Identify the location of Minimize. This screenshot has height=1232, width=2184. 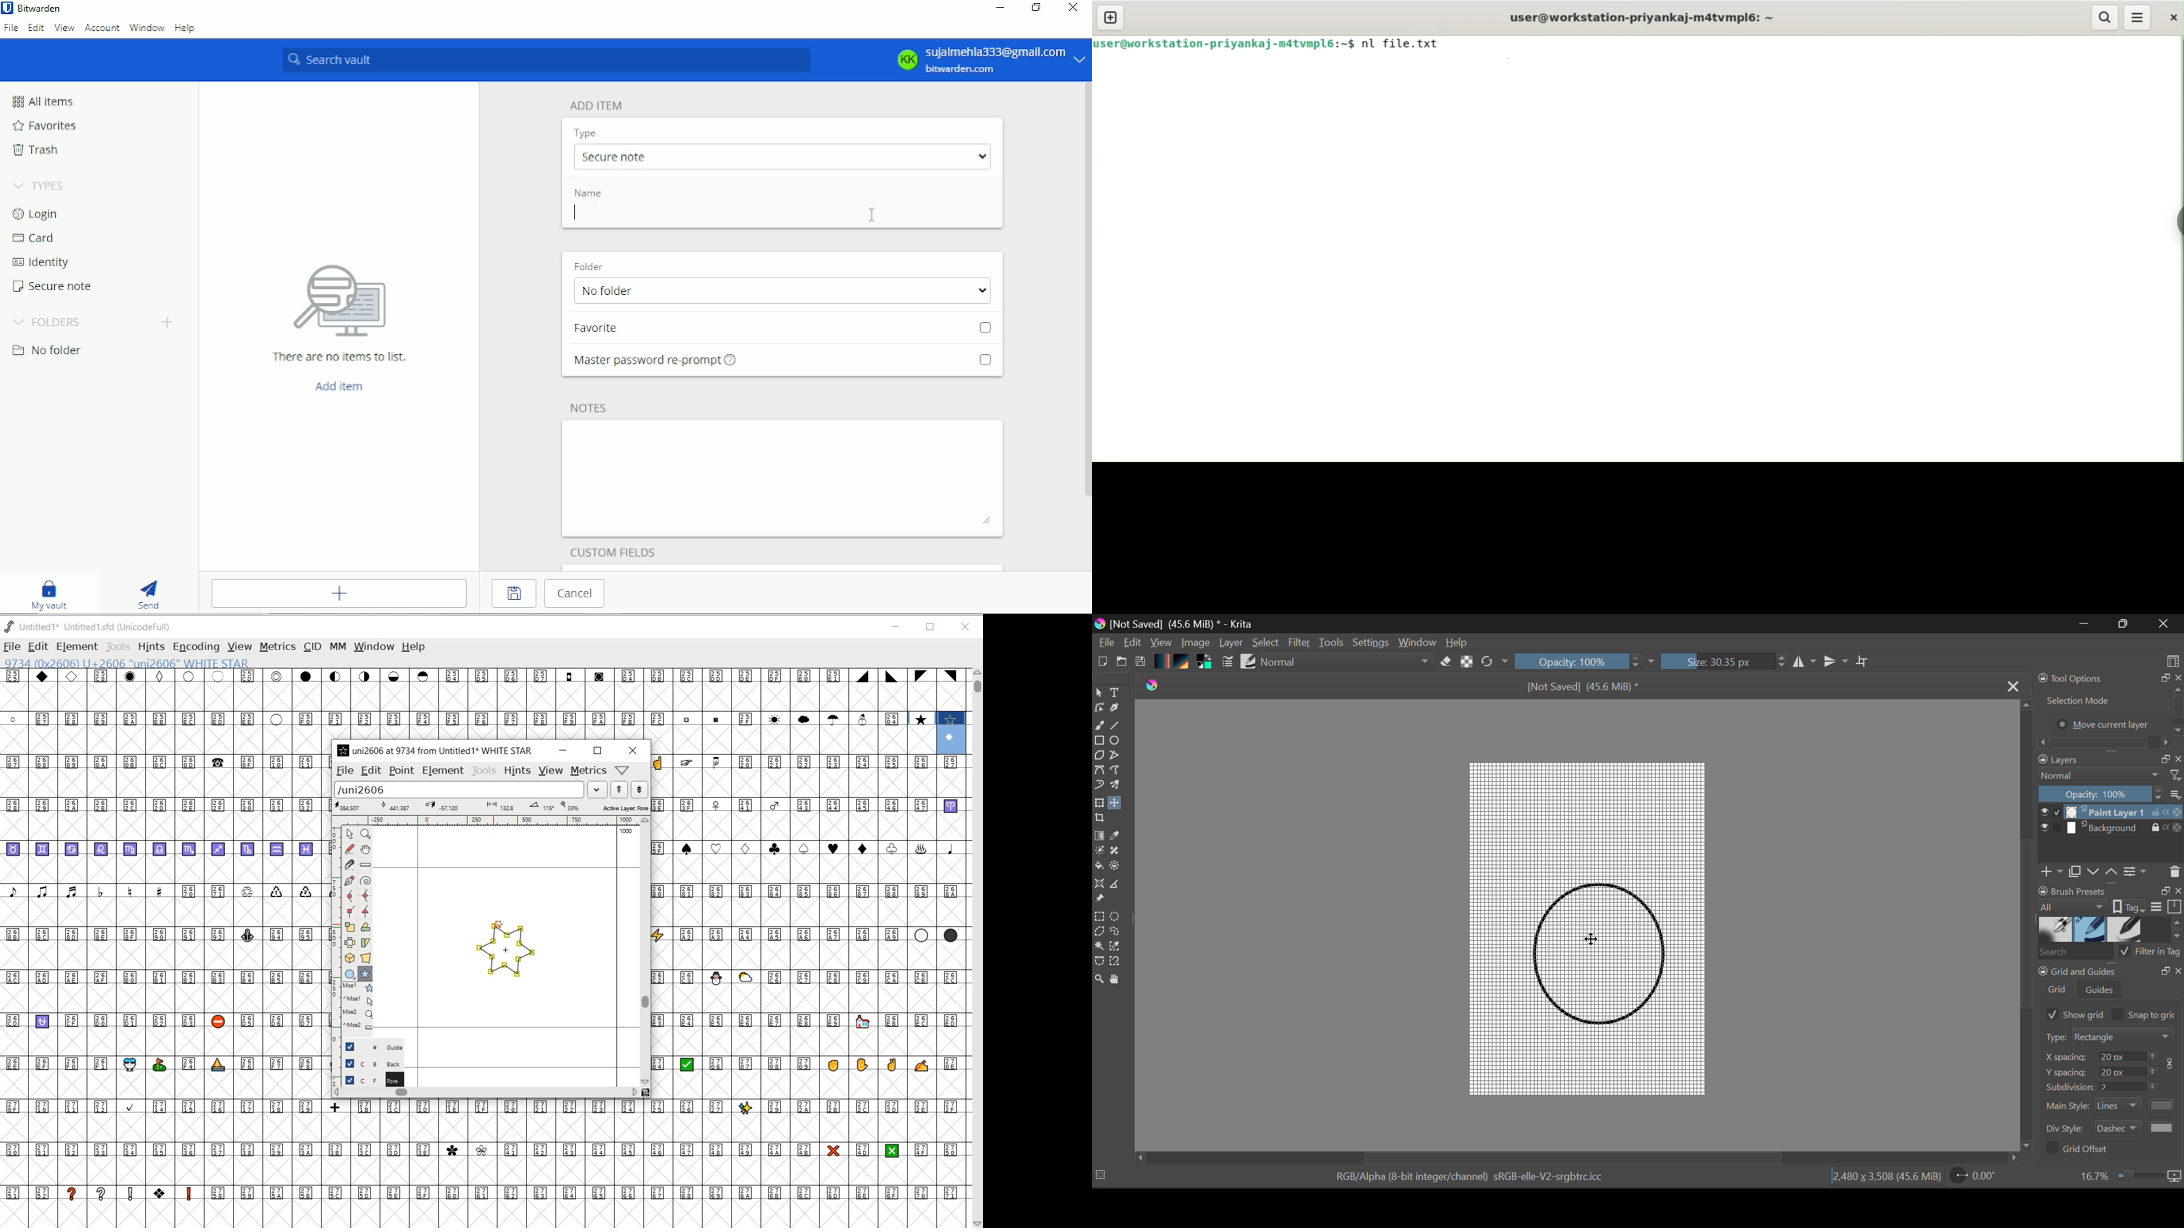
(998, 9).